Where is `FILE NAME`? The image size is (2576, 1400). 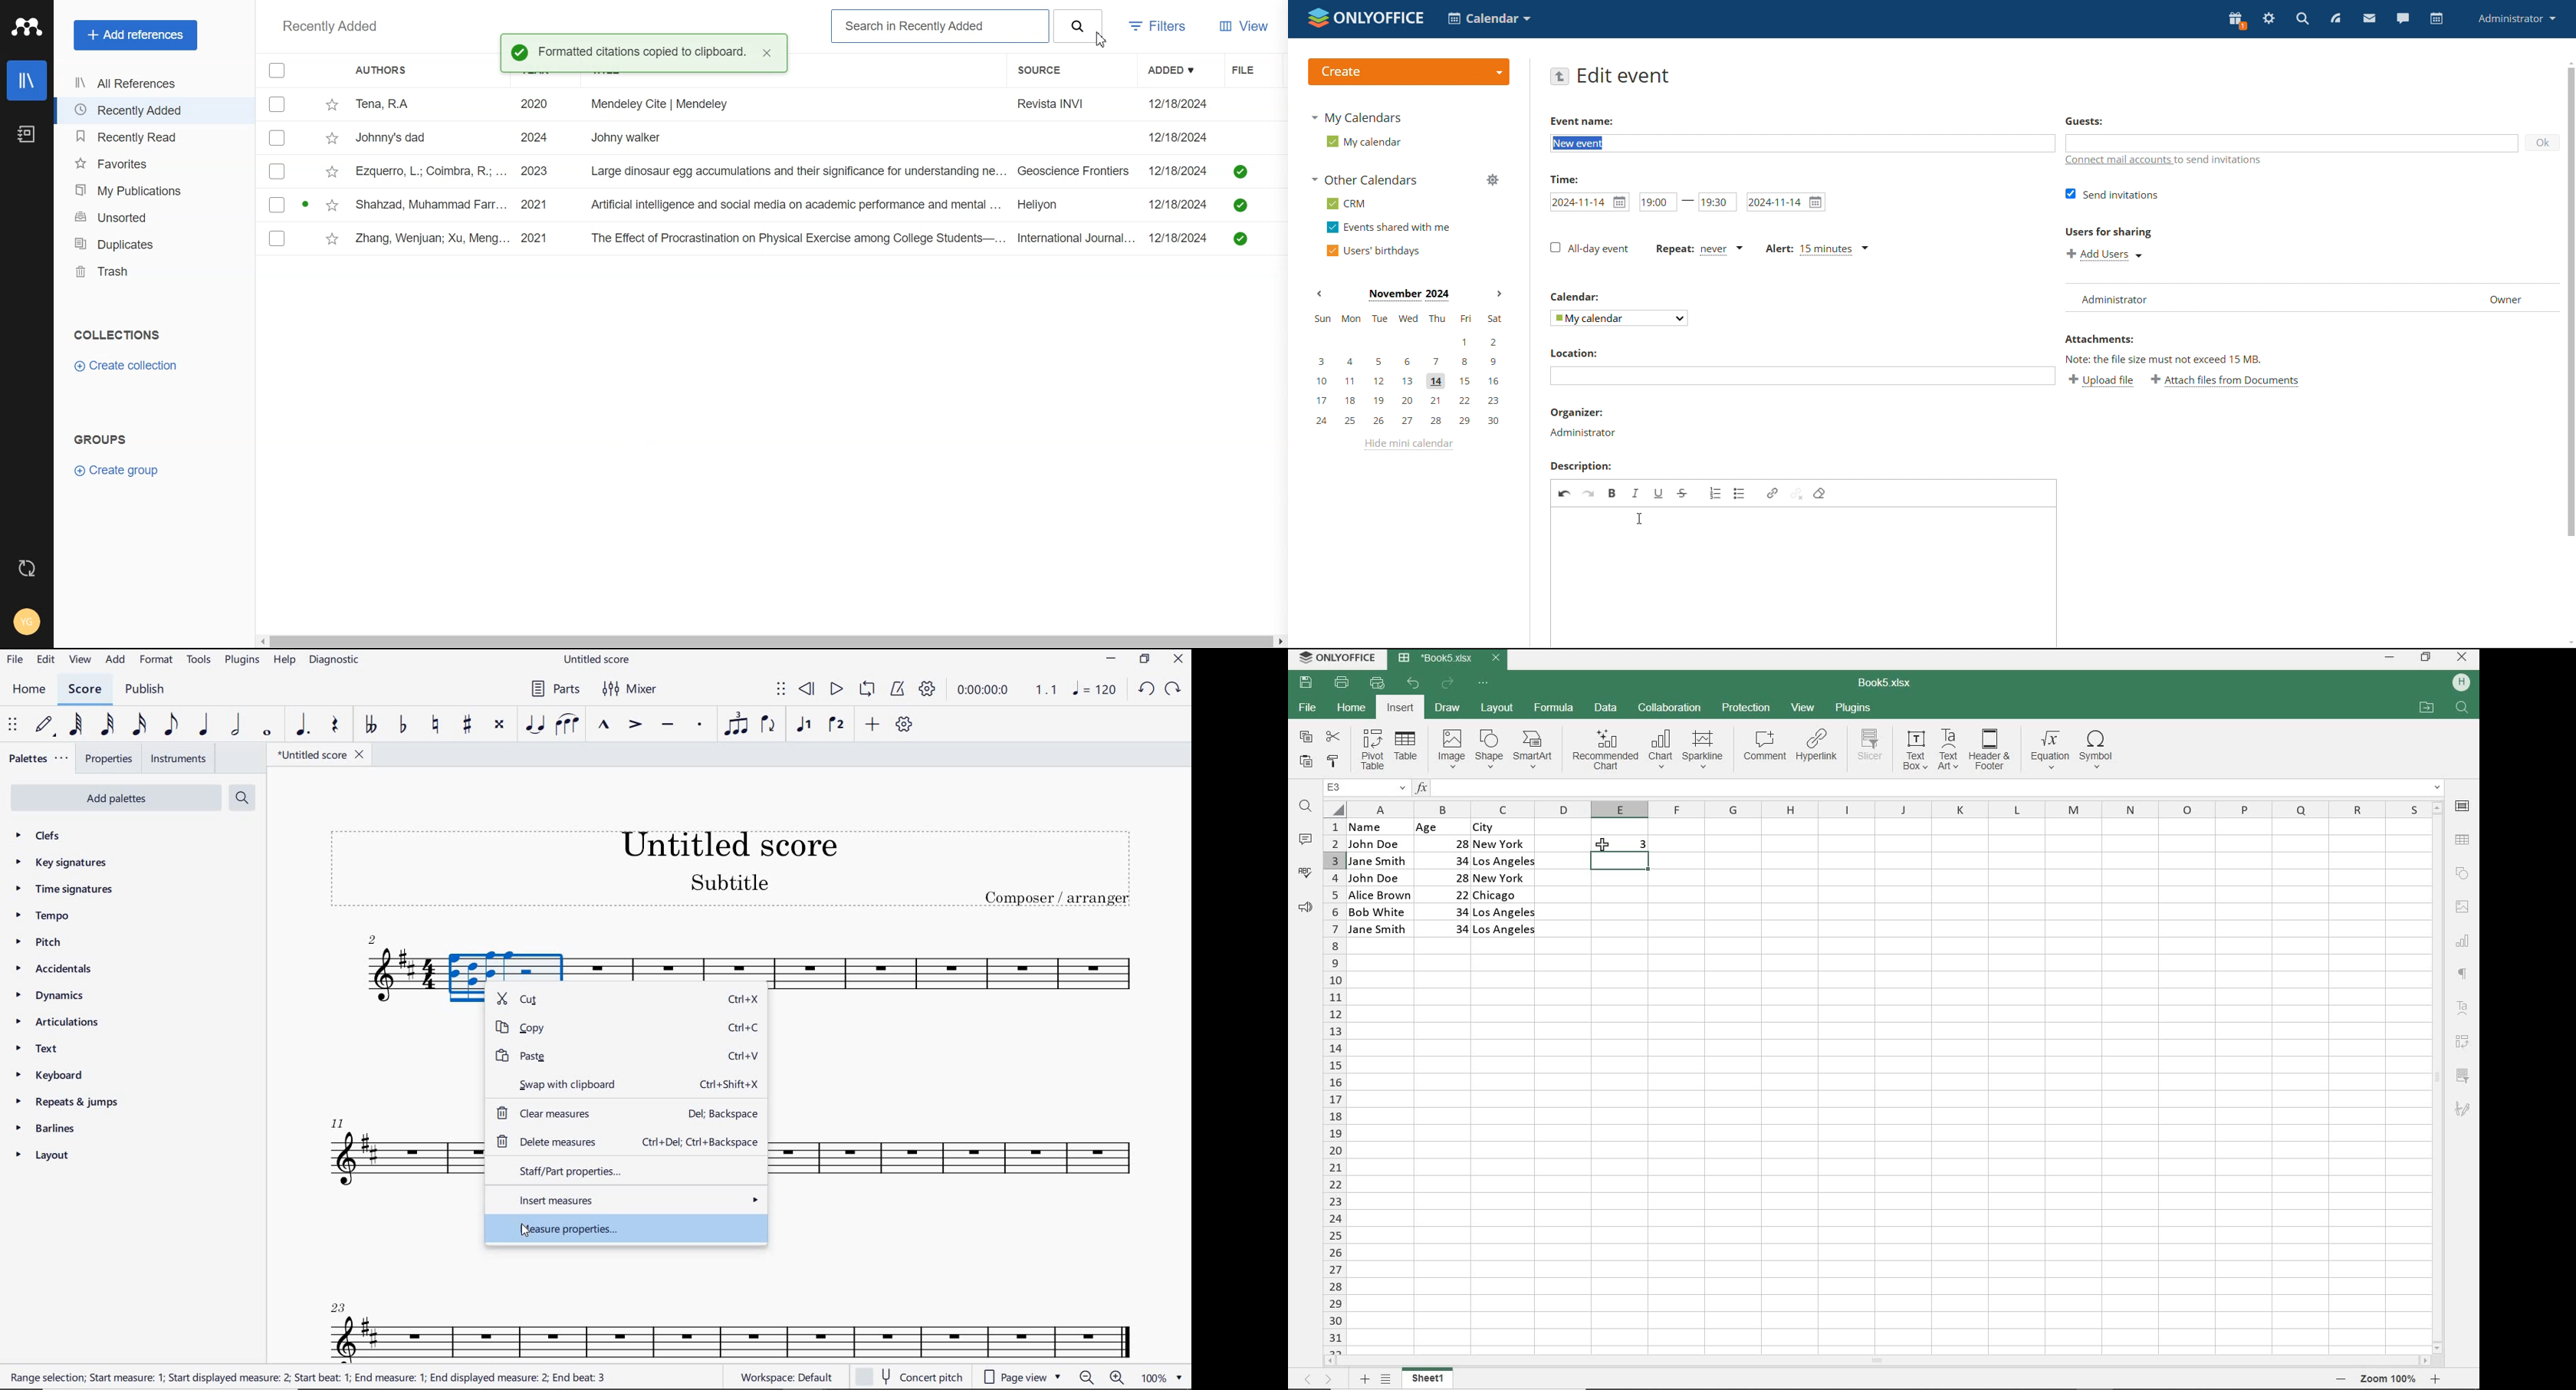 FILE NAME is located at coordinates (320, 754).